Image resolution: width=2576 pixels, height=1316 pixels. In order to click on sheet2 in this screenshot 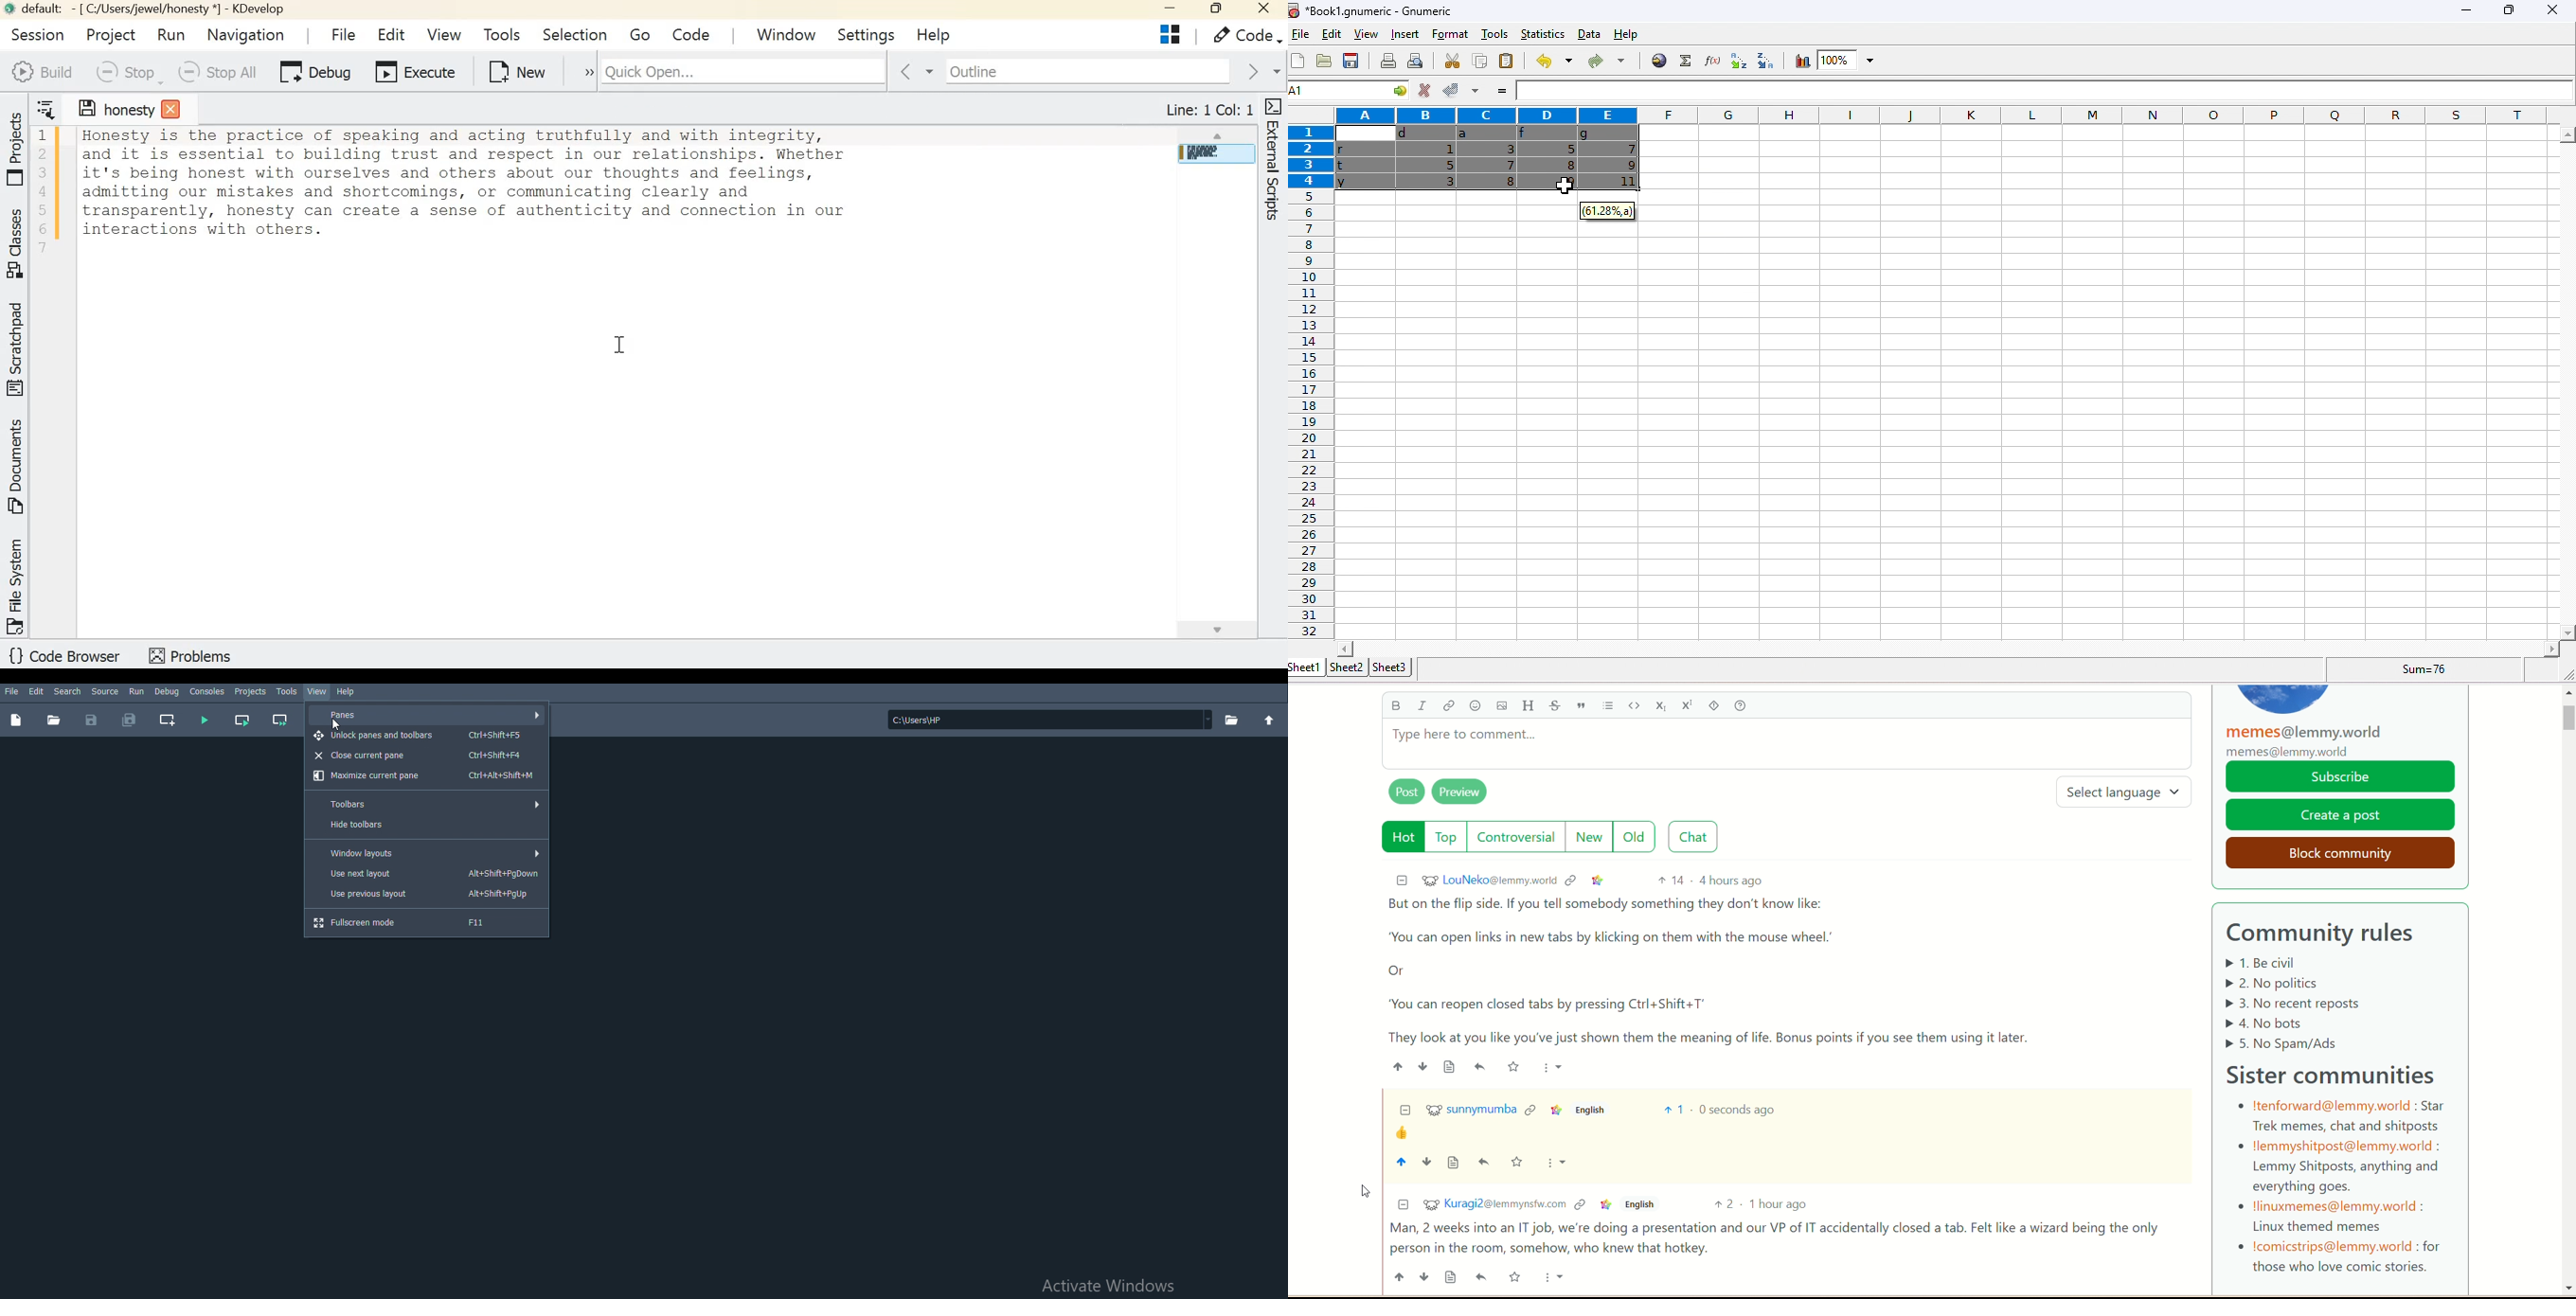, I will do `click(1346, 667)`.